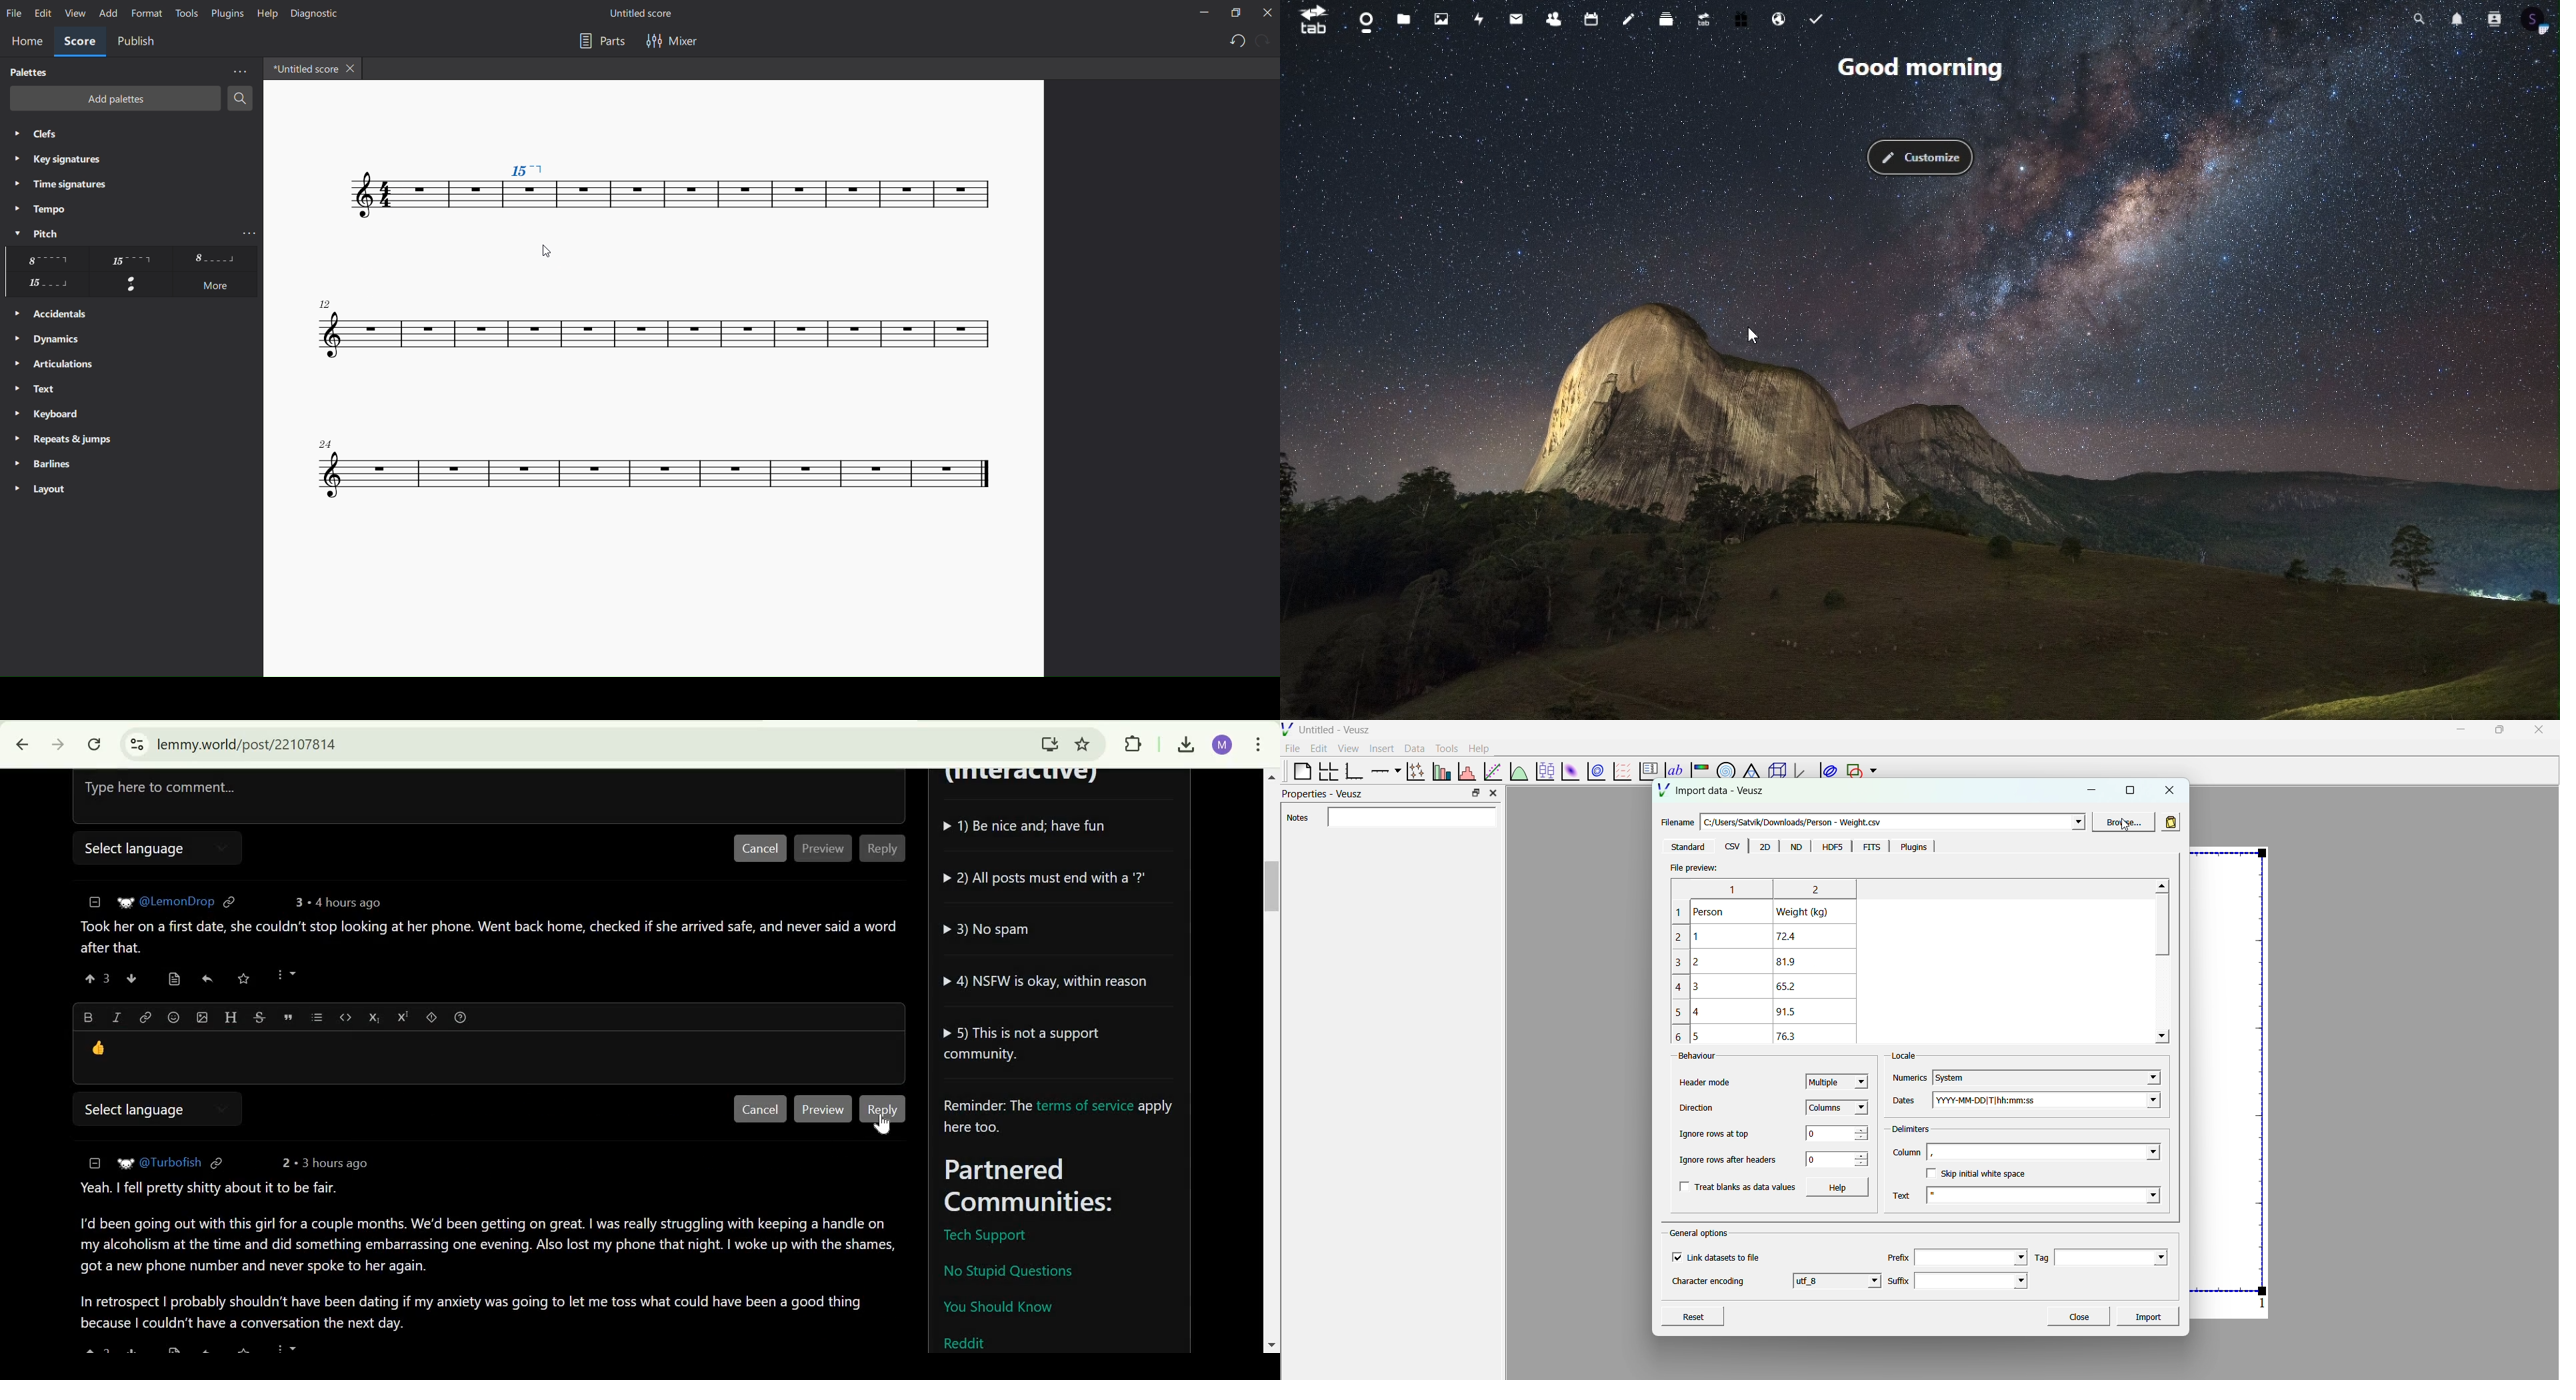 The height and width of the screenshot is (1400, 2576). I want to click on plot 2d dataset as an image, so click(1568, 771).